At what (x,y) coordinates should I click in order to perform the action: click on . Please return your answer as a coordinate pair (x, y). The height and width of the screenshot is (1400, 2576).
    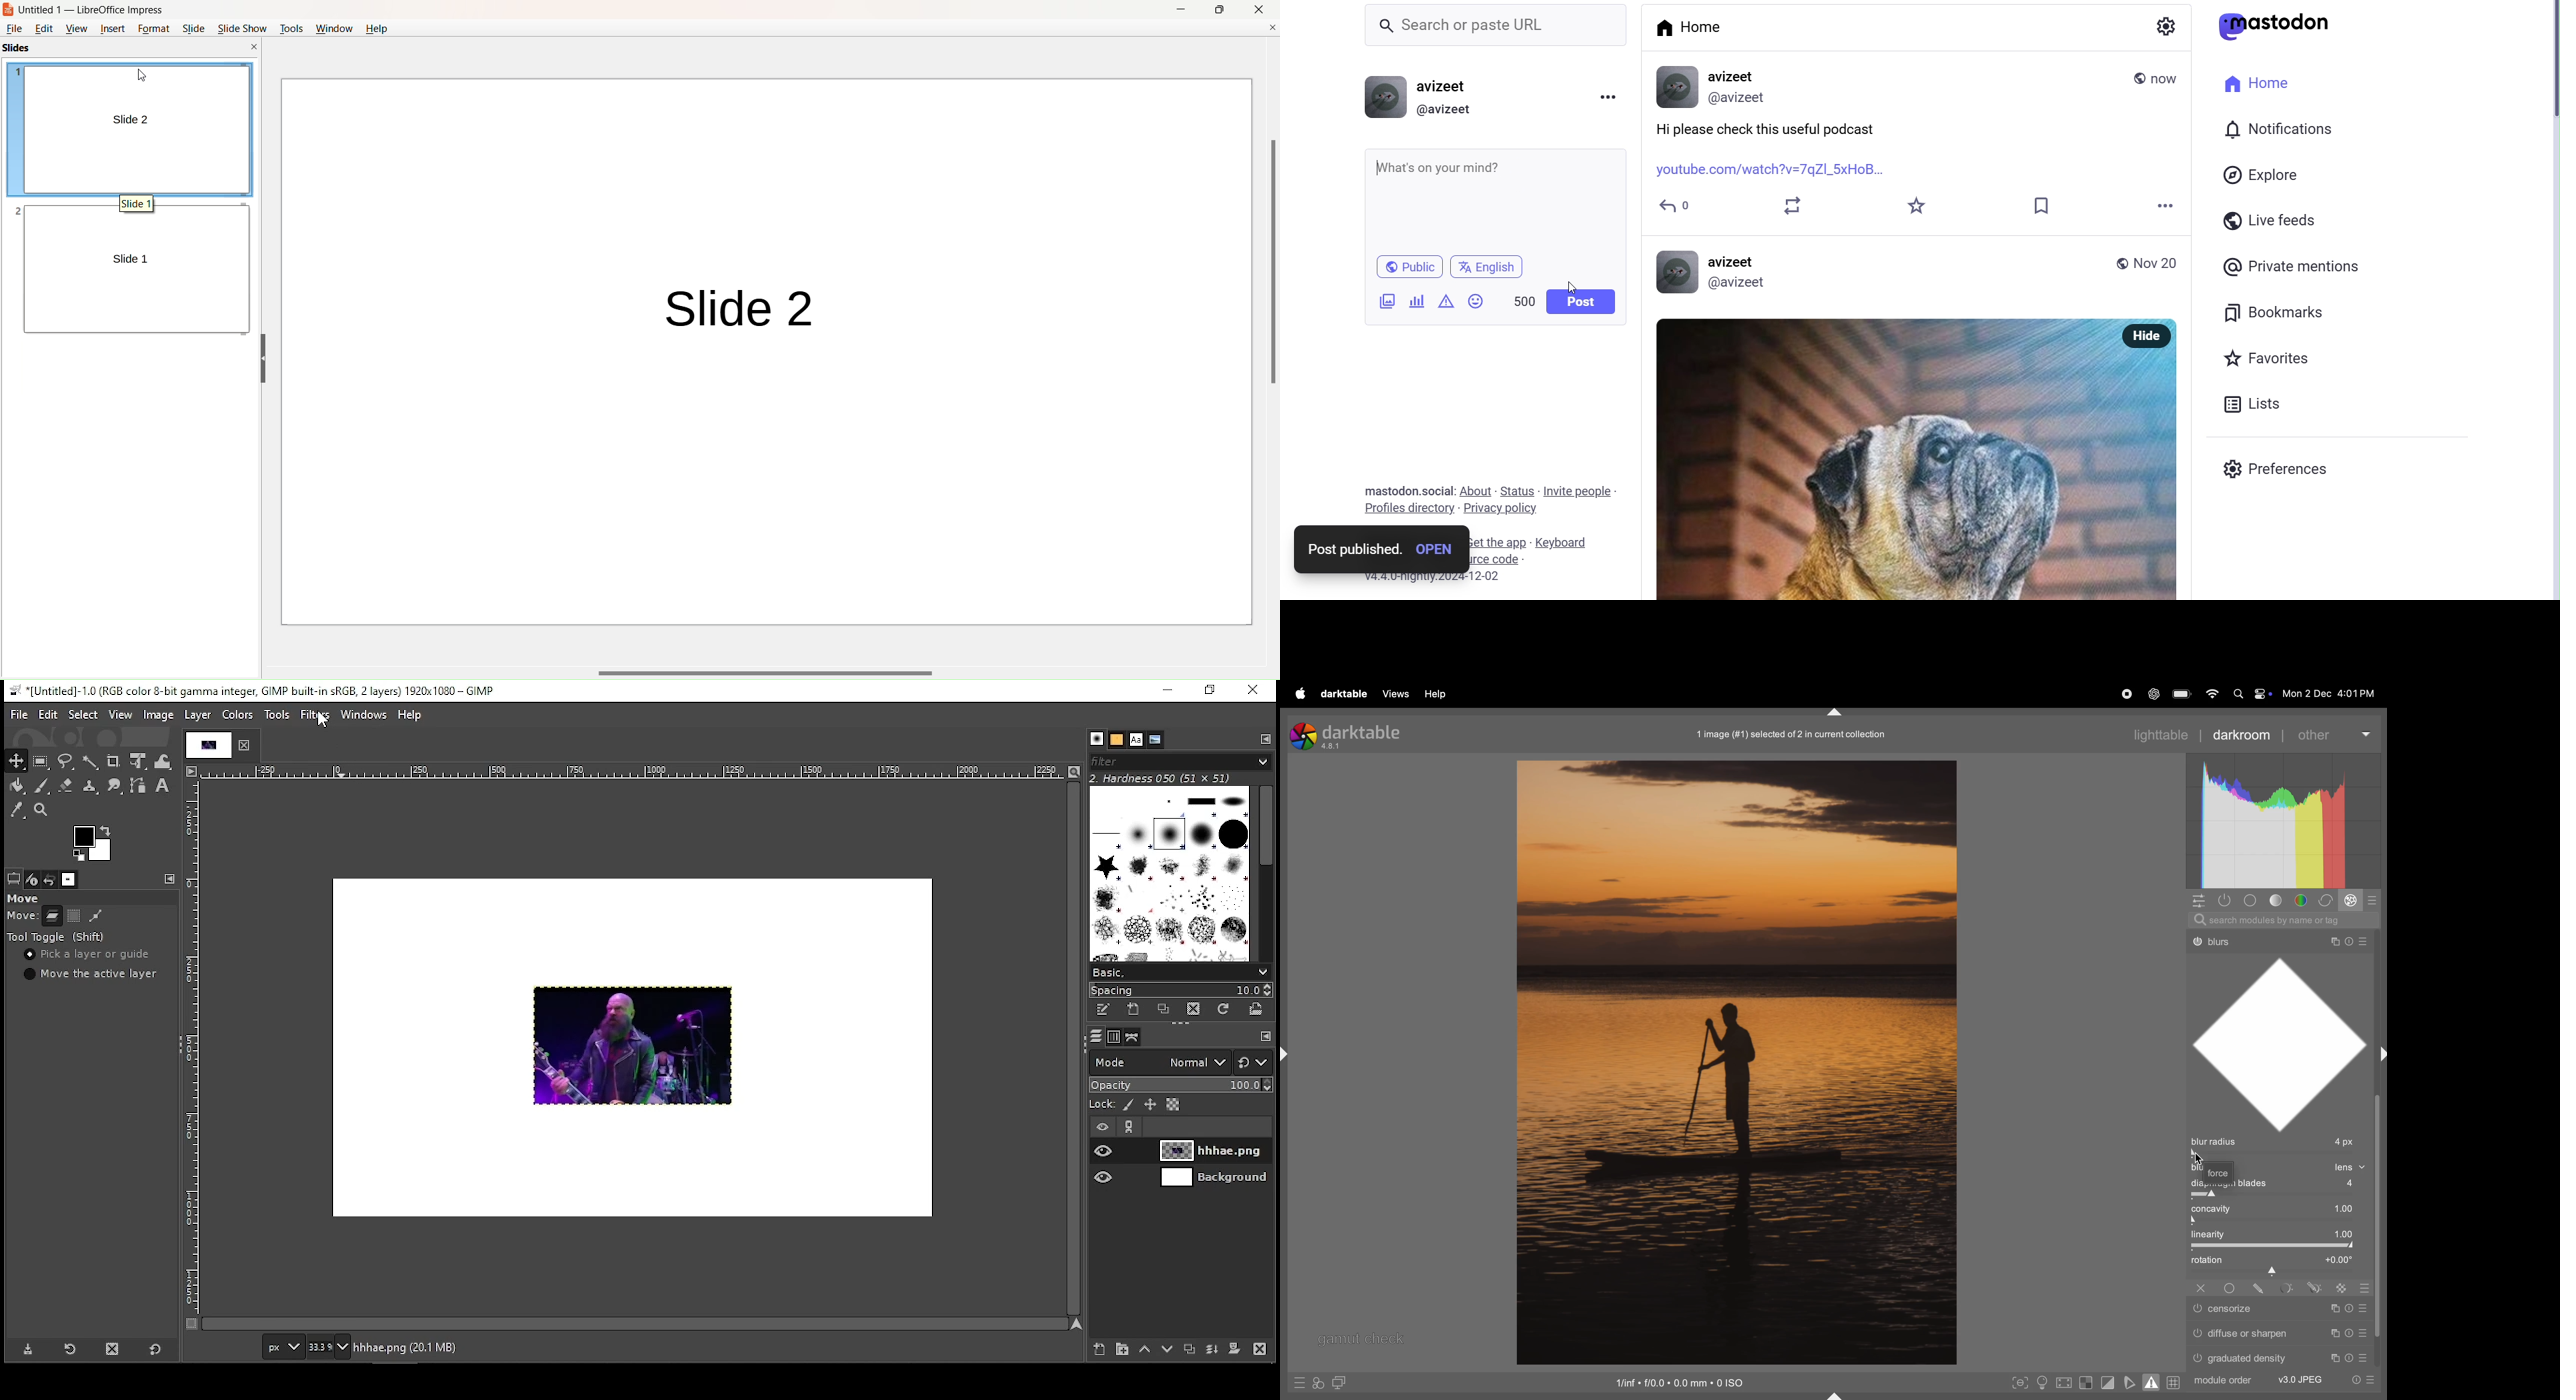
    Looking at the image, I should click on (2280, 1310).